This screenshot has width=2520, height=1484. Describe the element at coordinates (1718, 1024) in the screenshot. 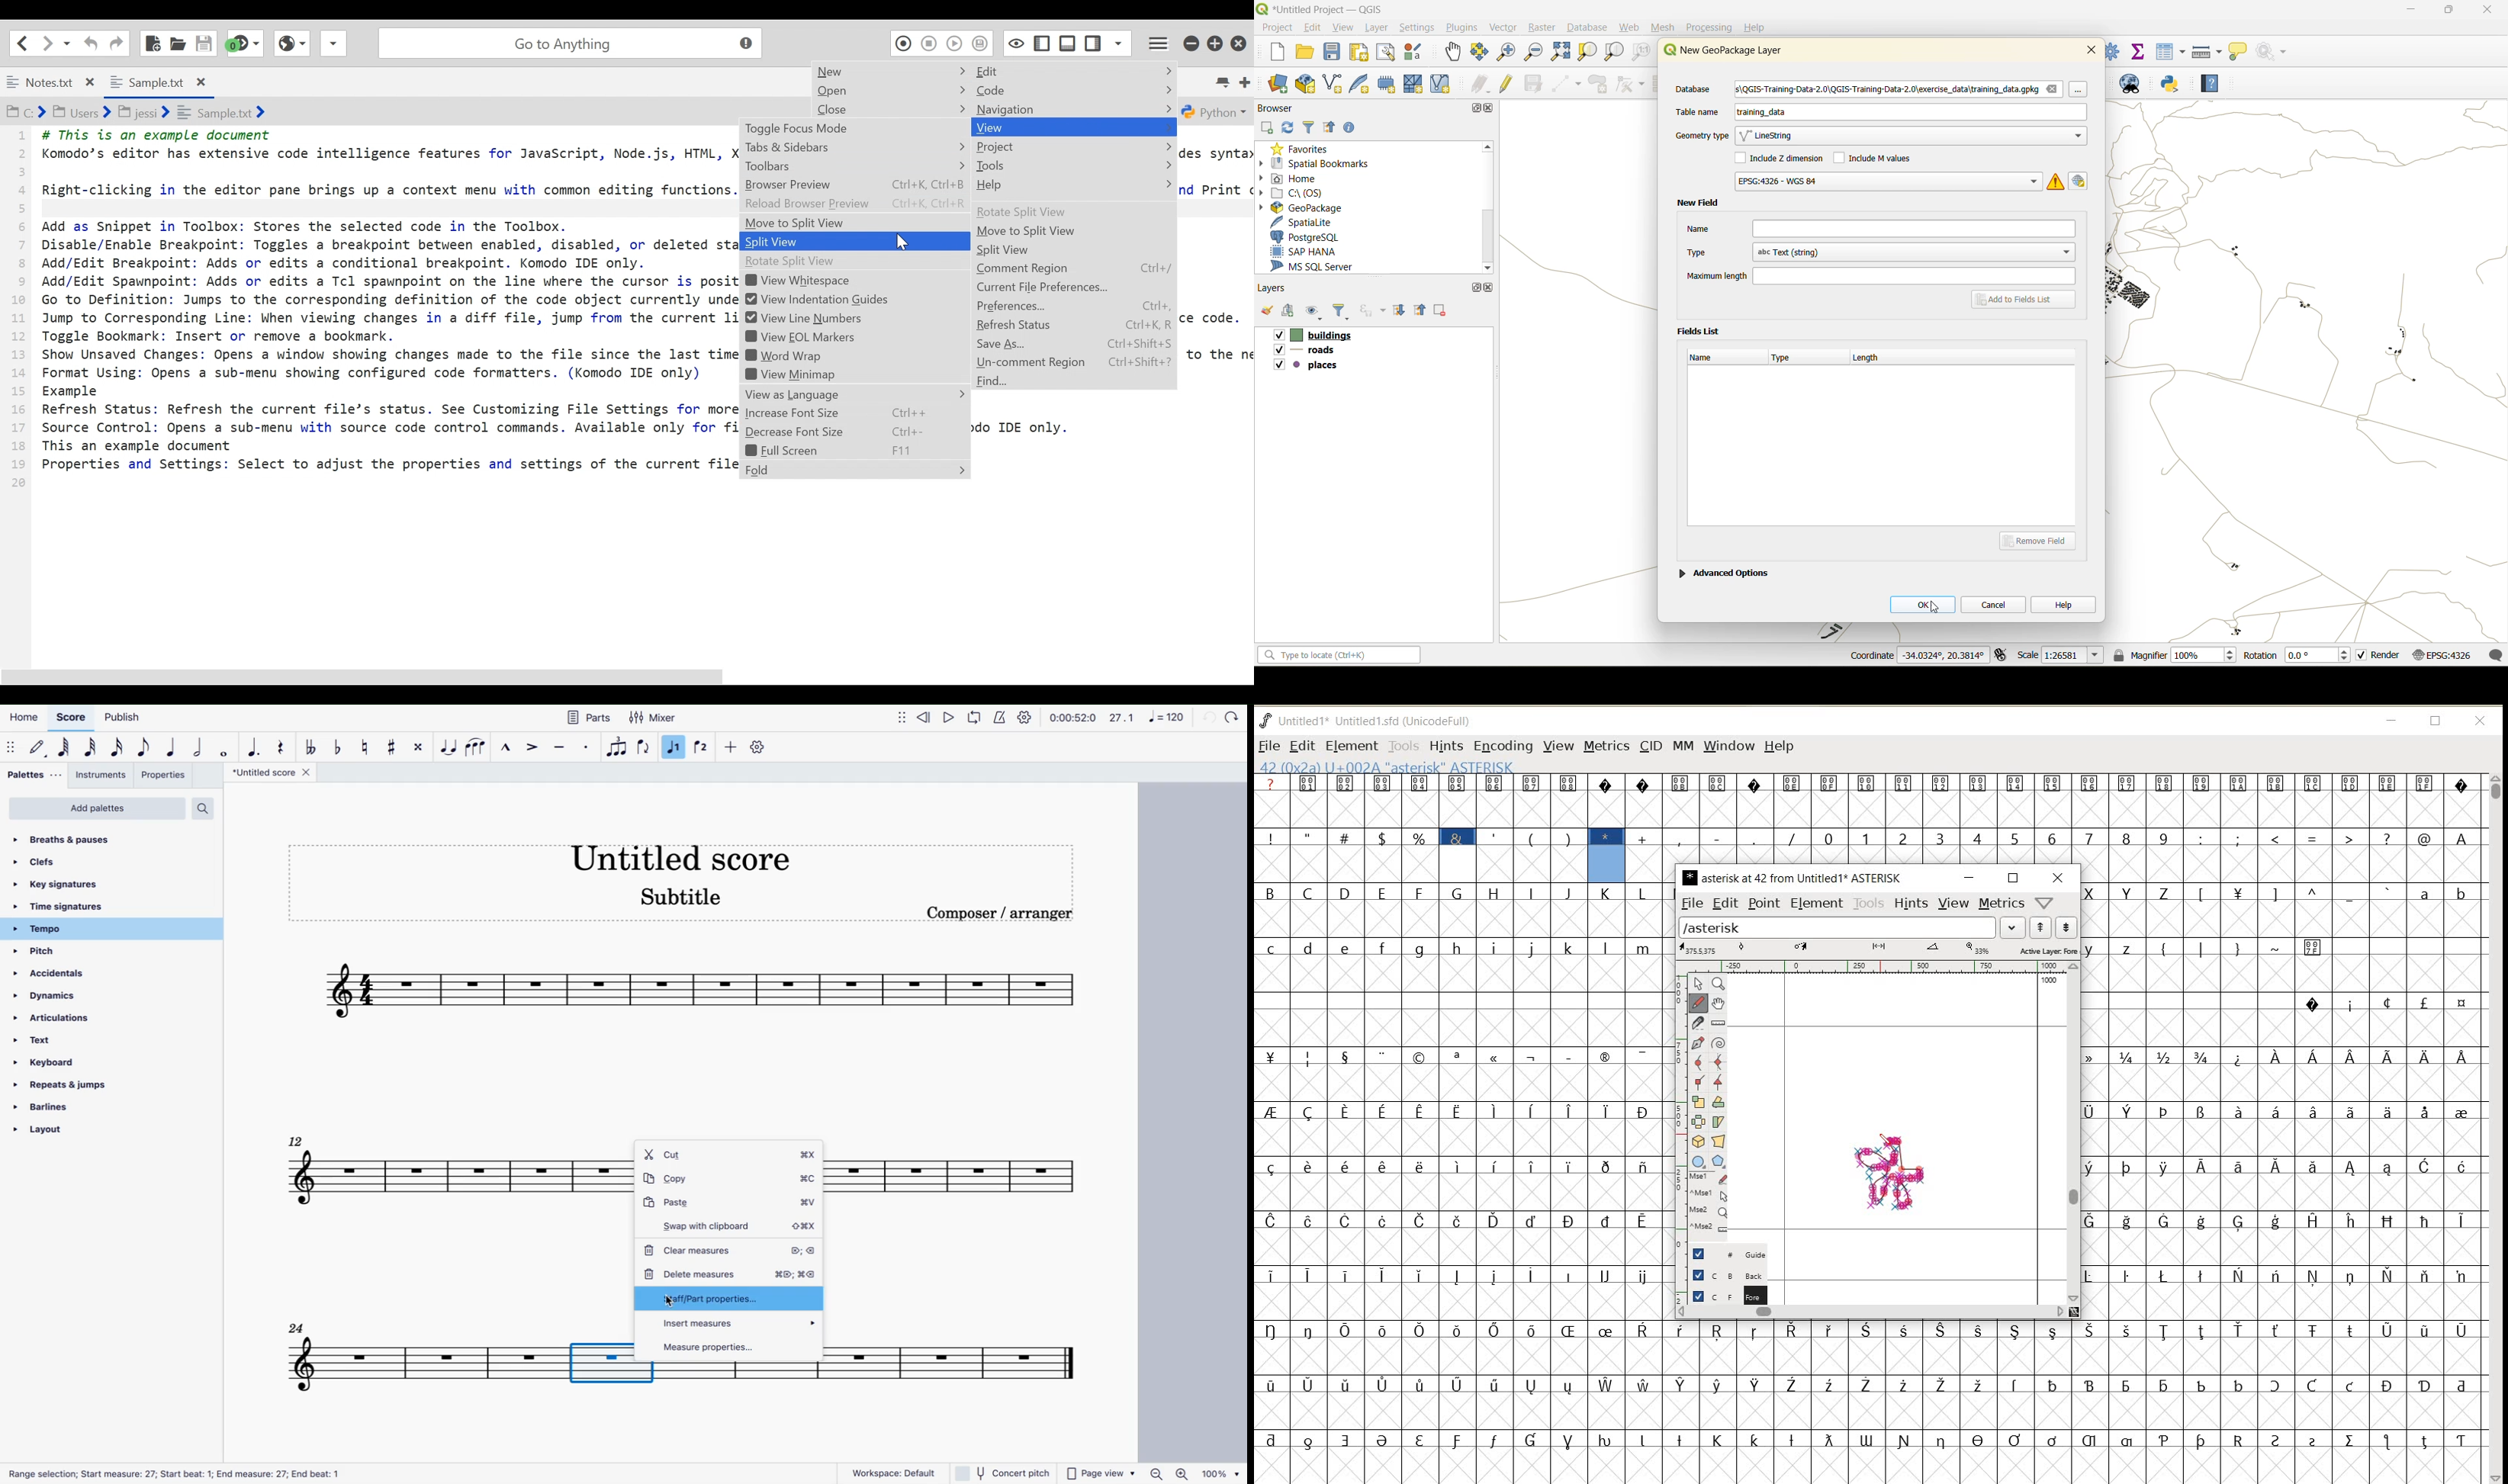

I see `measure distance, angle between points` at that location.